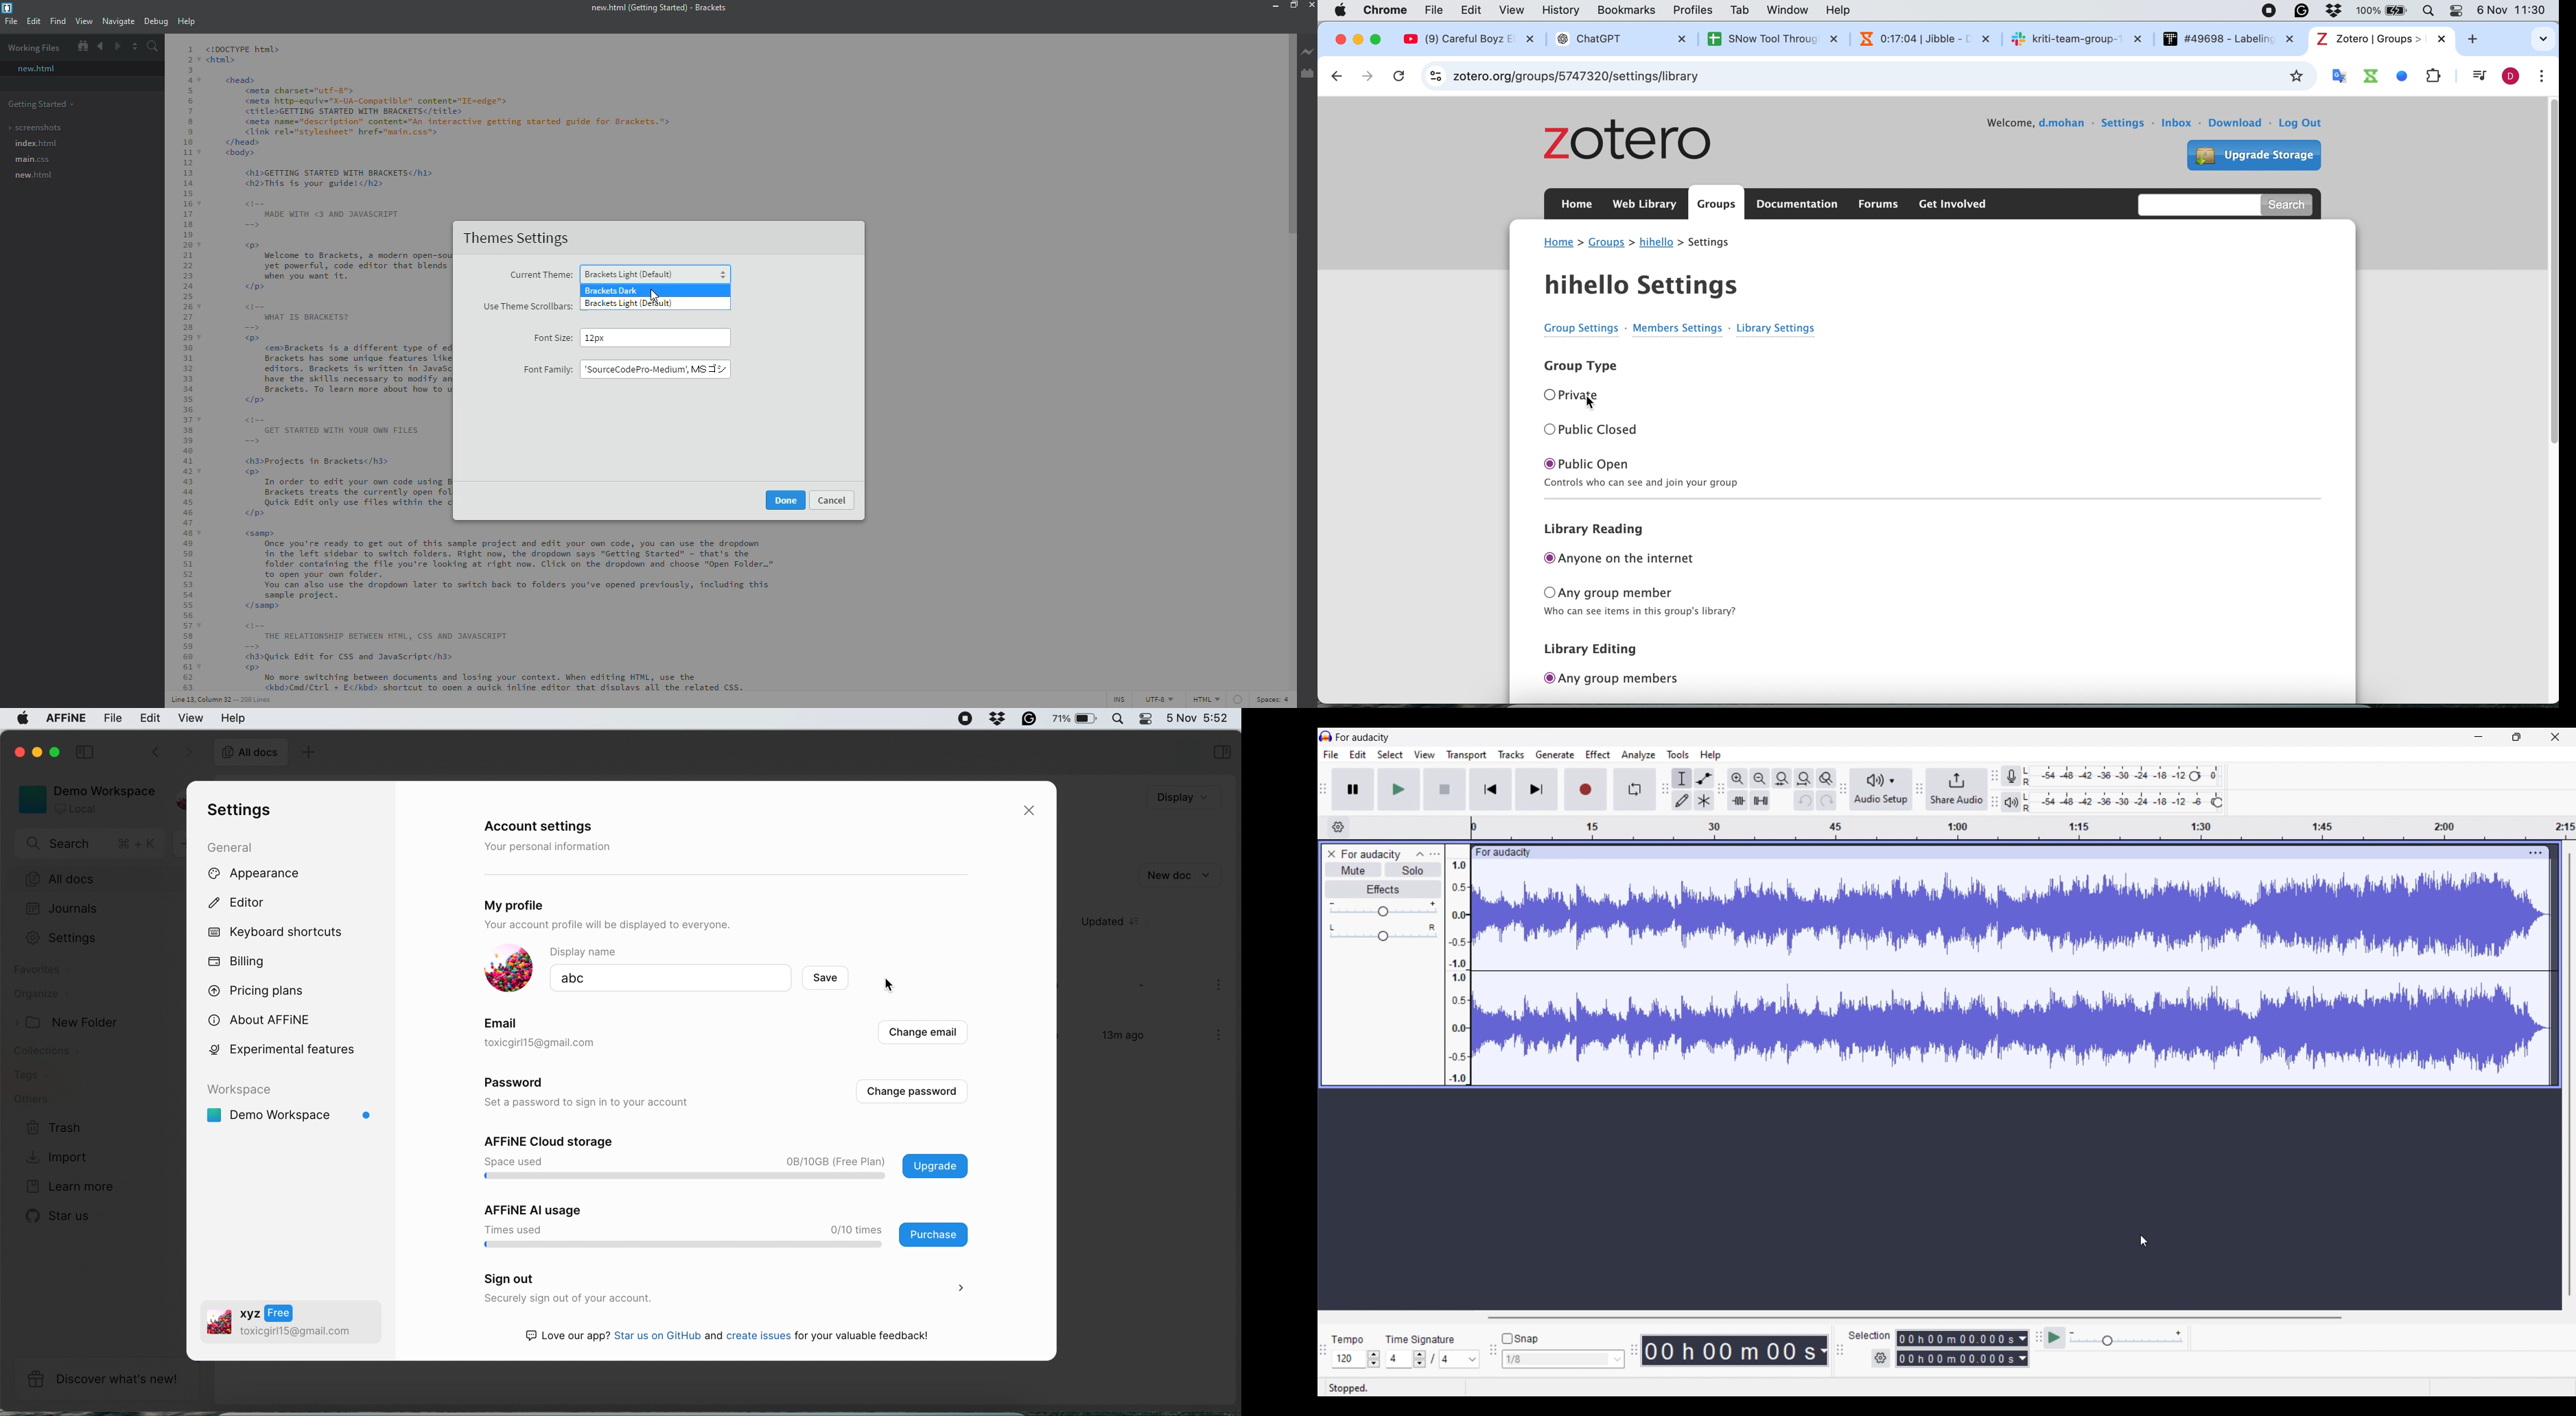 The height and width of the screenshot is (1428, 2576). What do you see at coordinates (154, 22) in the screenshot?
I see `debug` at bounding box center [154, 22].